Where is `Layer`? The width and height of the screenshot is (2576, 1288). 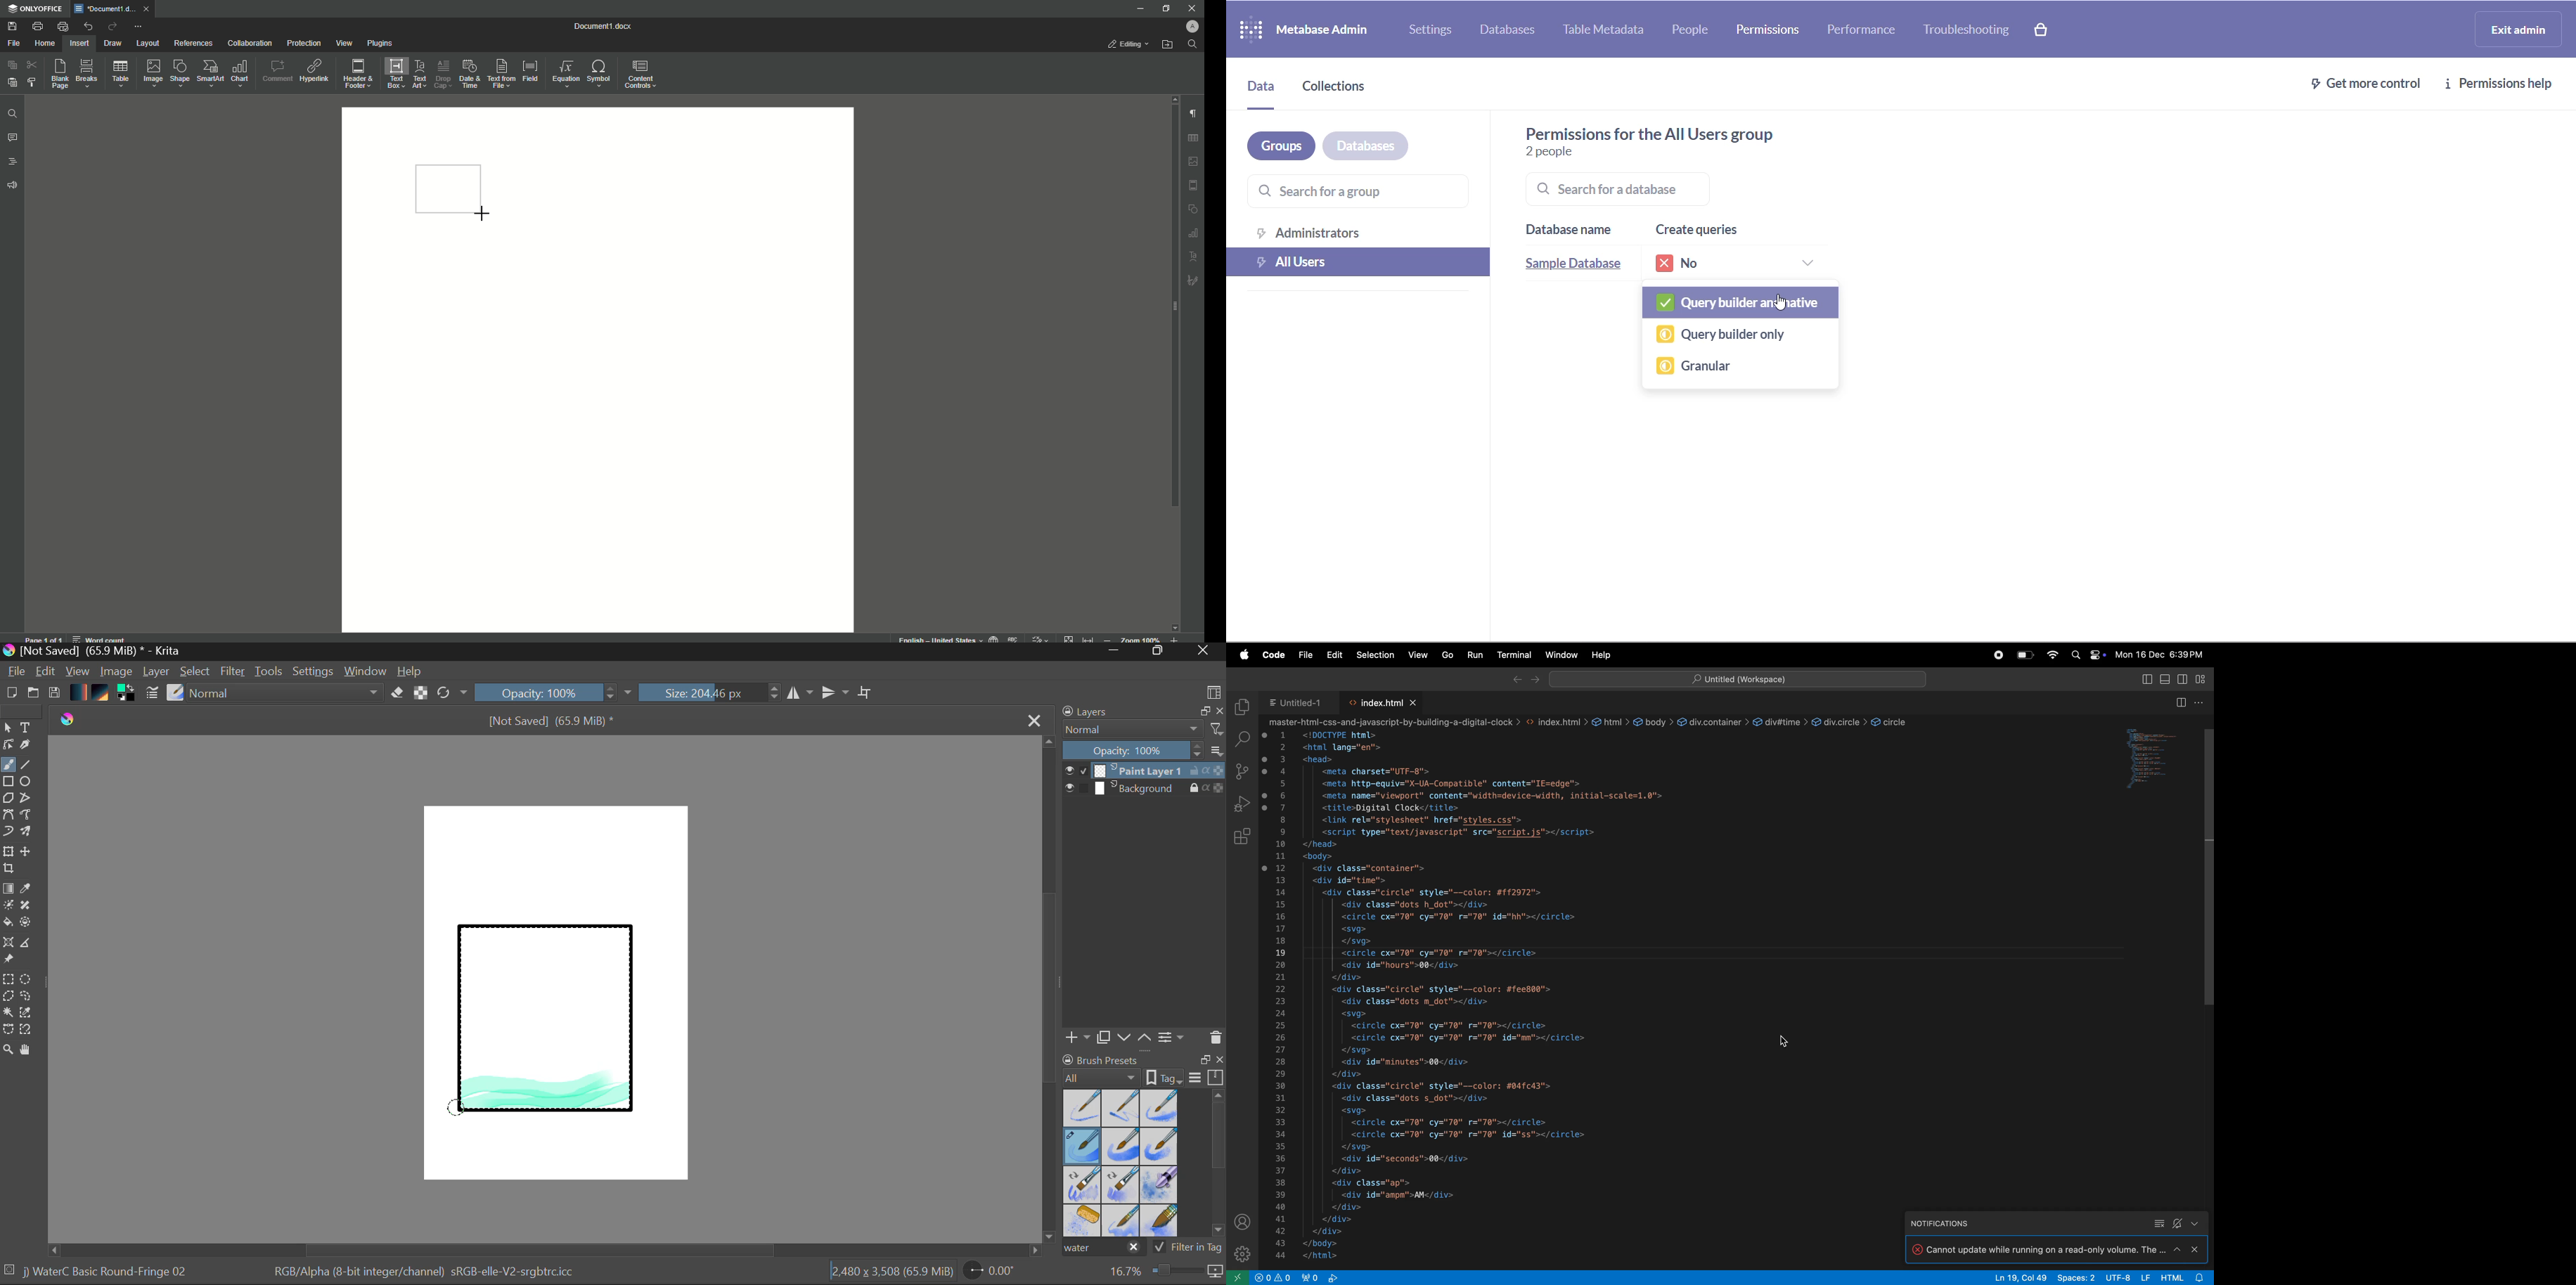 Layer is located at coordinates (158, 671).